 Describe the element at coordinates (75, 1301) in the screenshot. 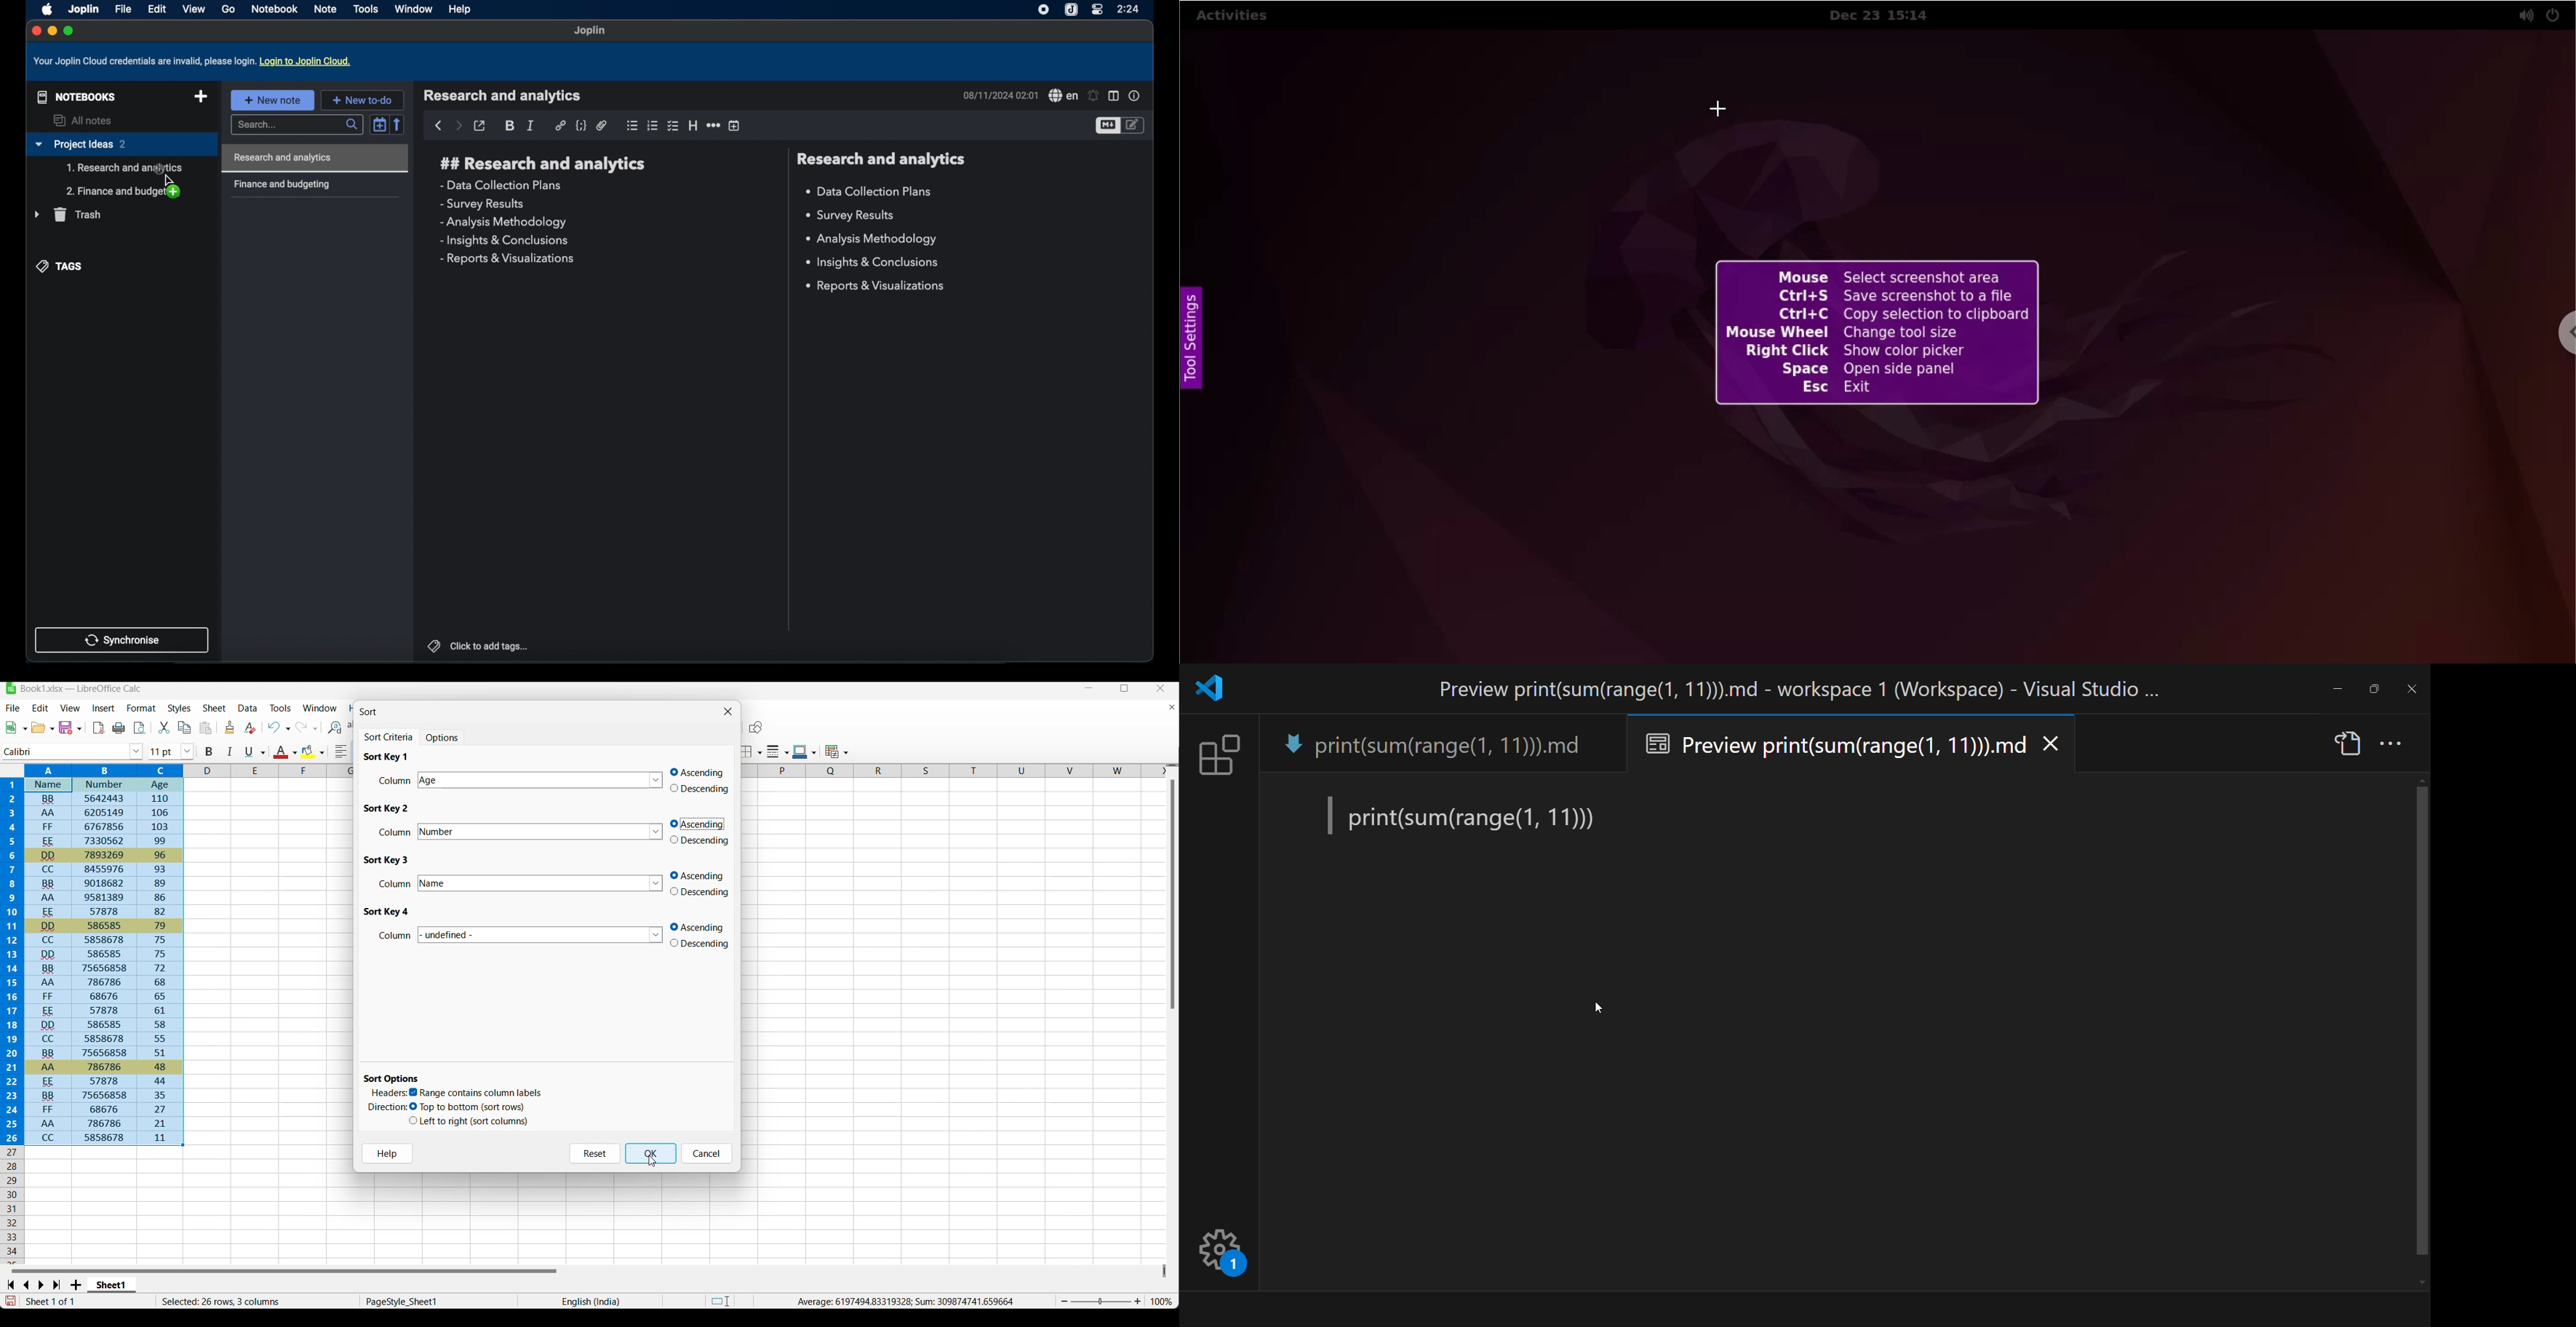

I see `Current sheet out of total number of sheet in the workbook` at that location.